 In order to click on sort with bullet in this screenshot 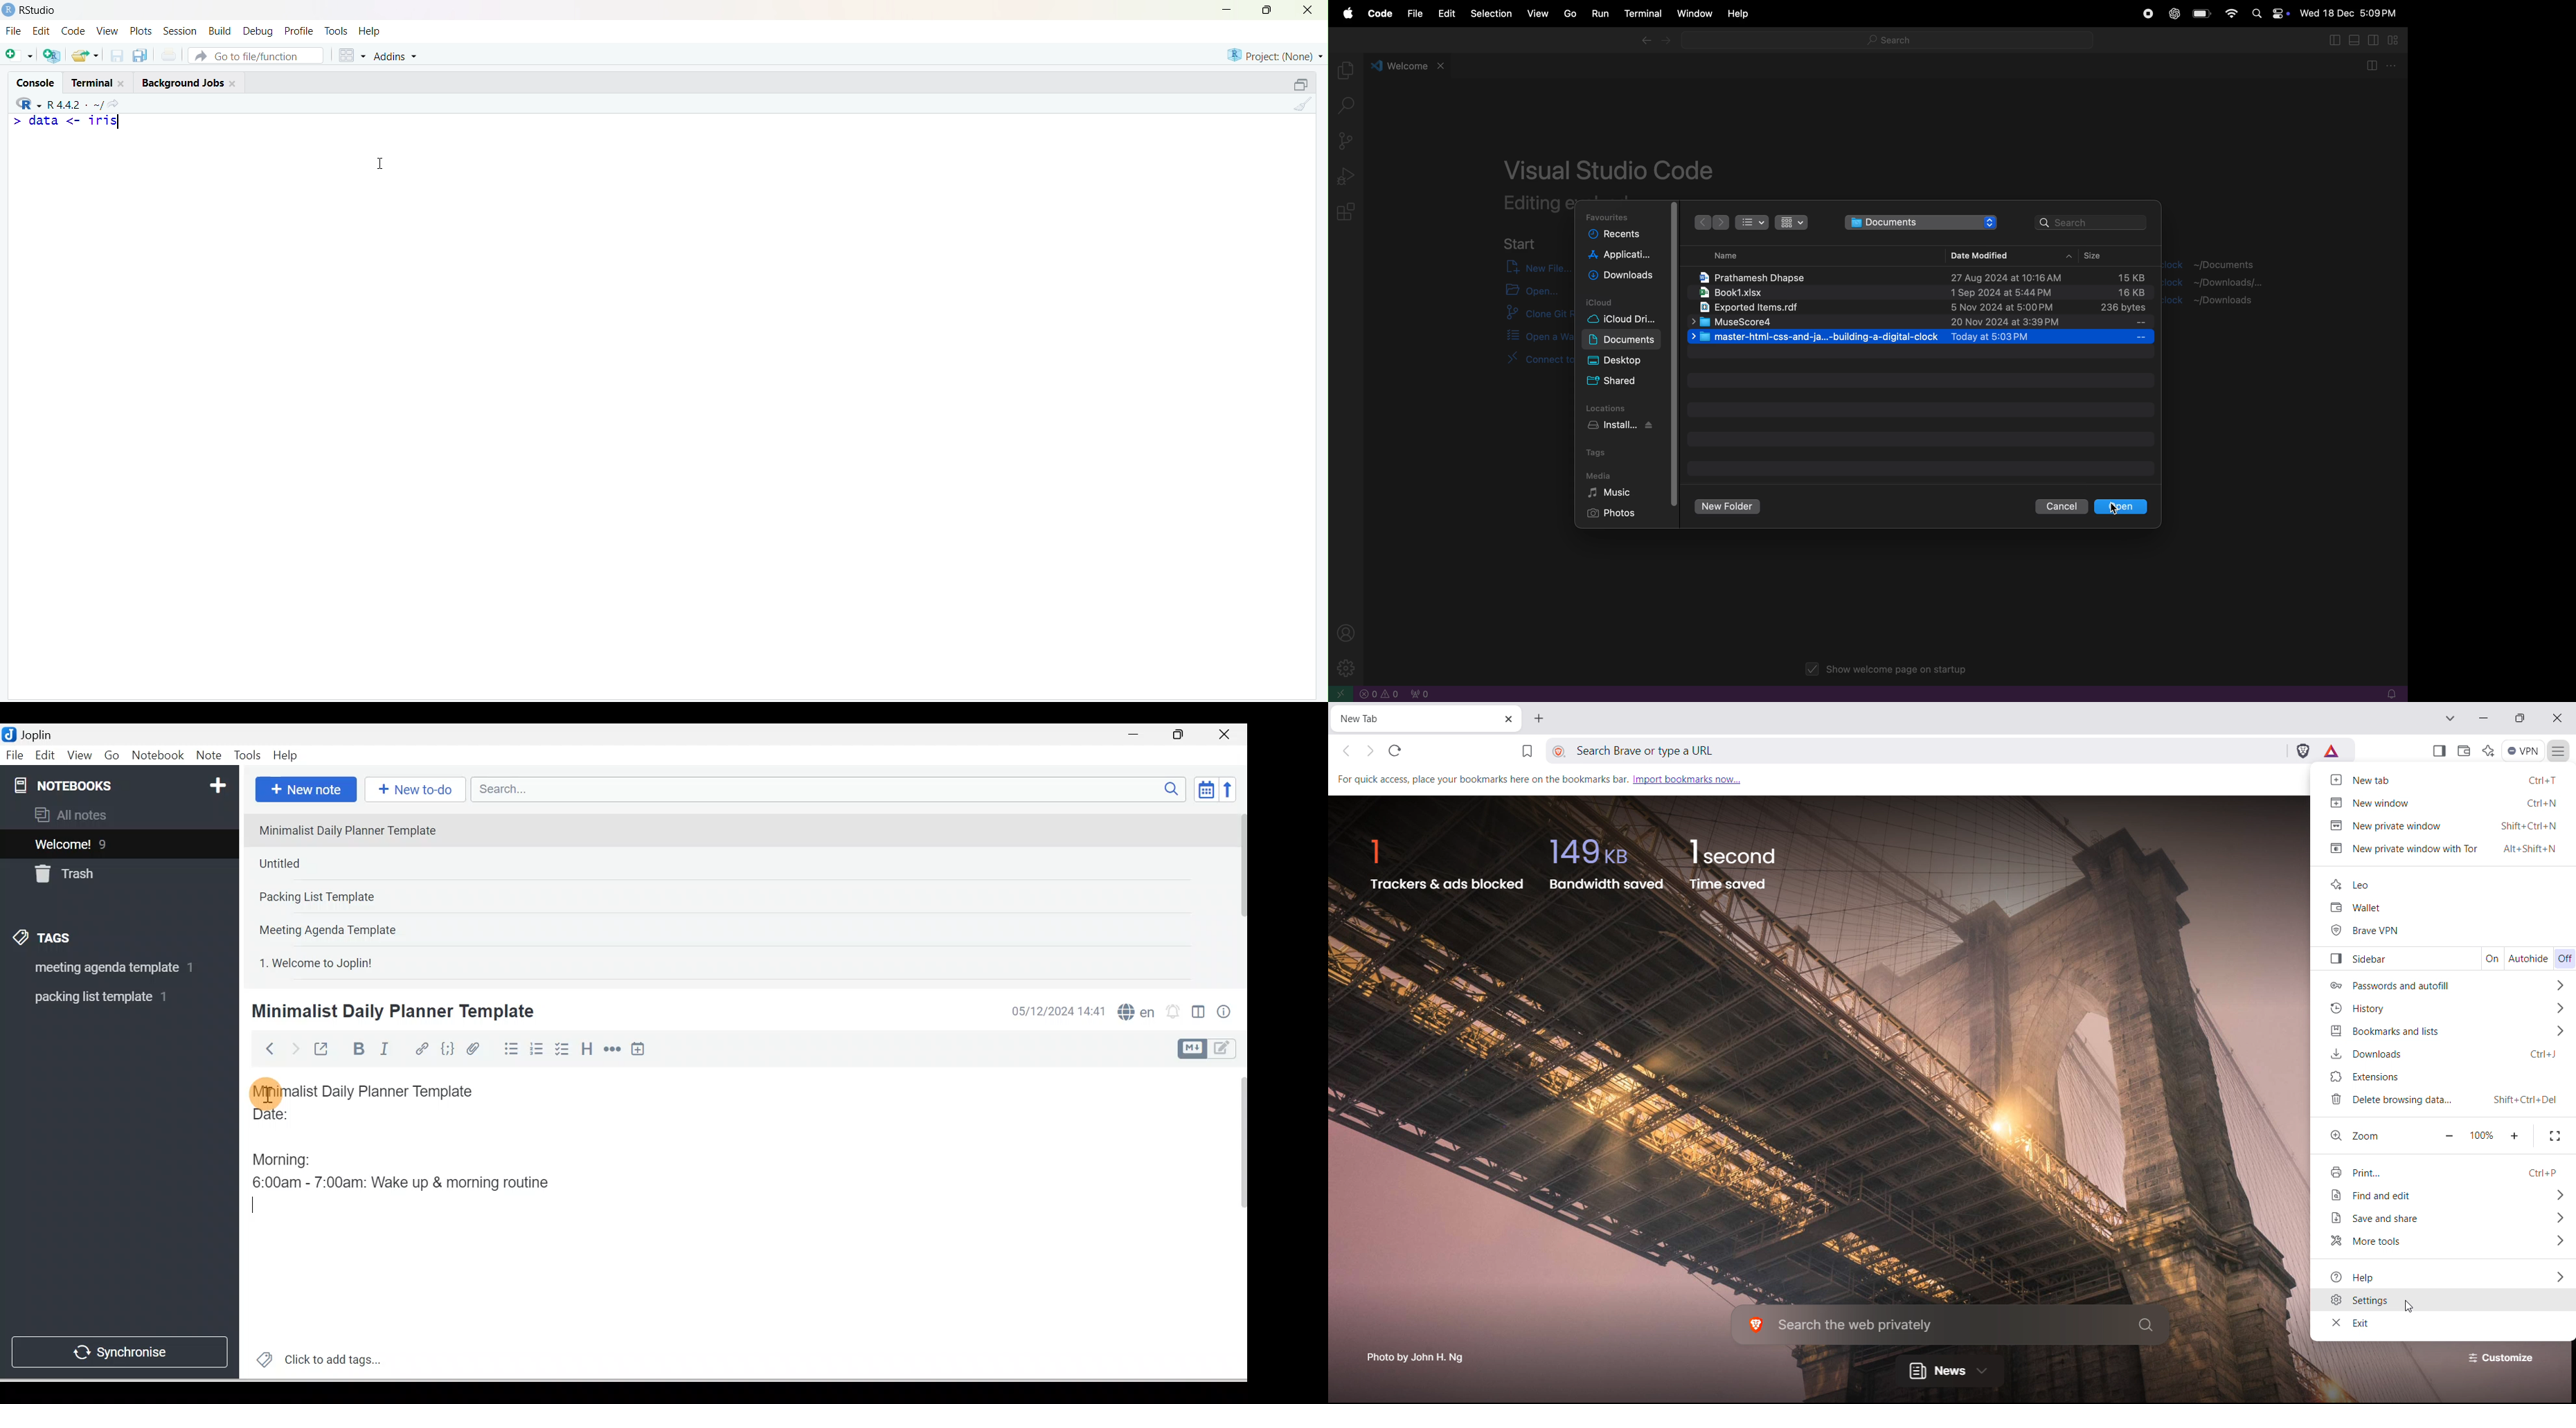, I will do `click(1752, 222)`.